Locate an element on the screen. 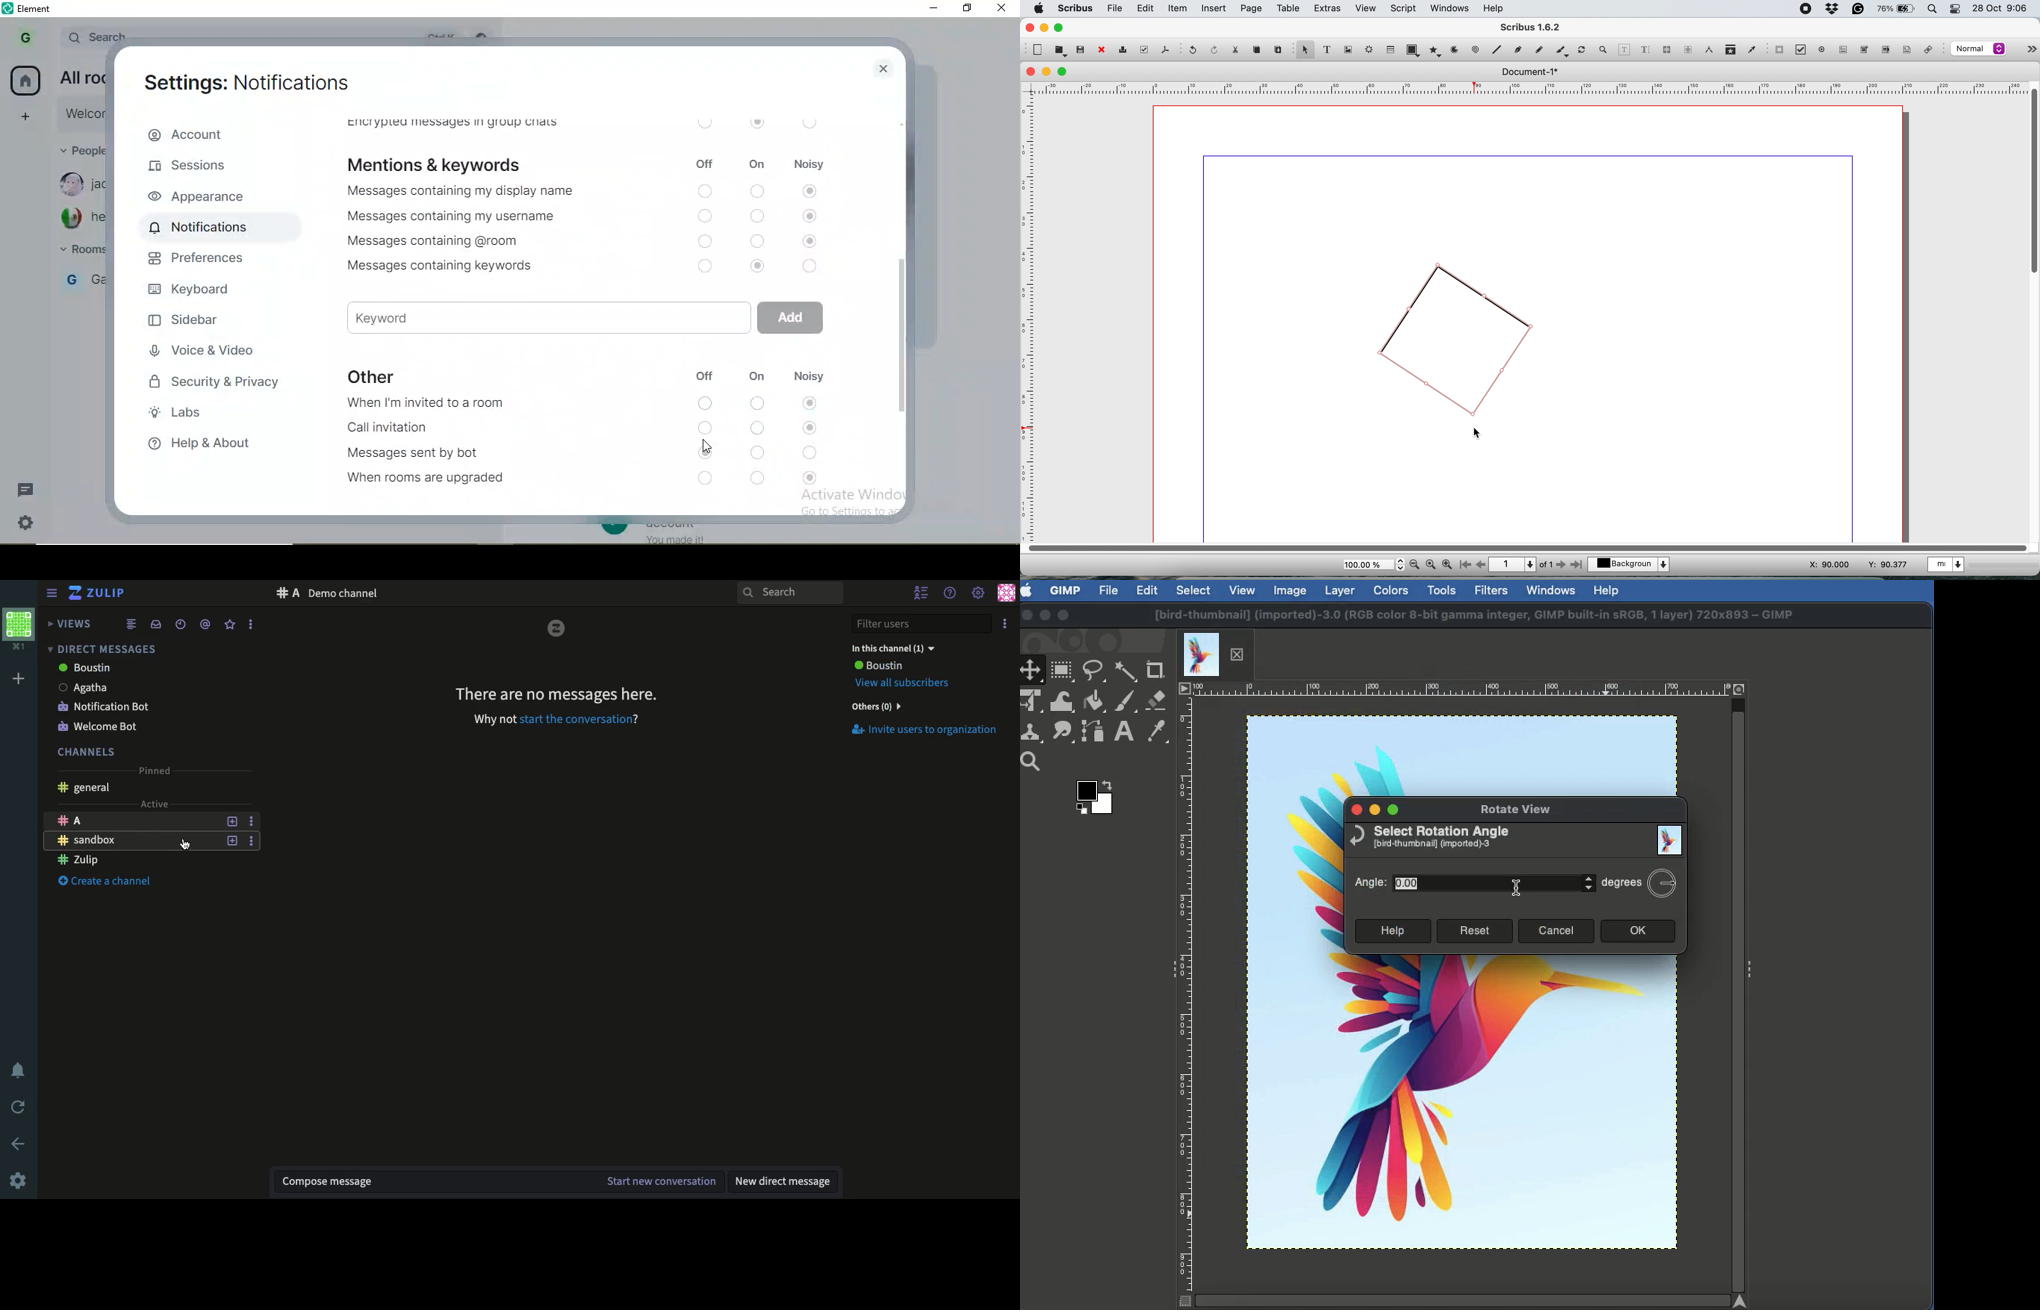 The image size is (2044, 1316). battery is located at coordinates (1894, 10).